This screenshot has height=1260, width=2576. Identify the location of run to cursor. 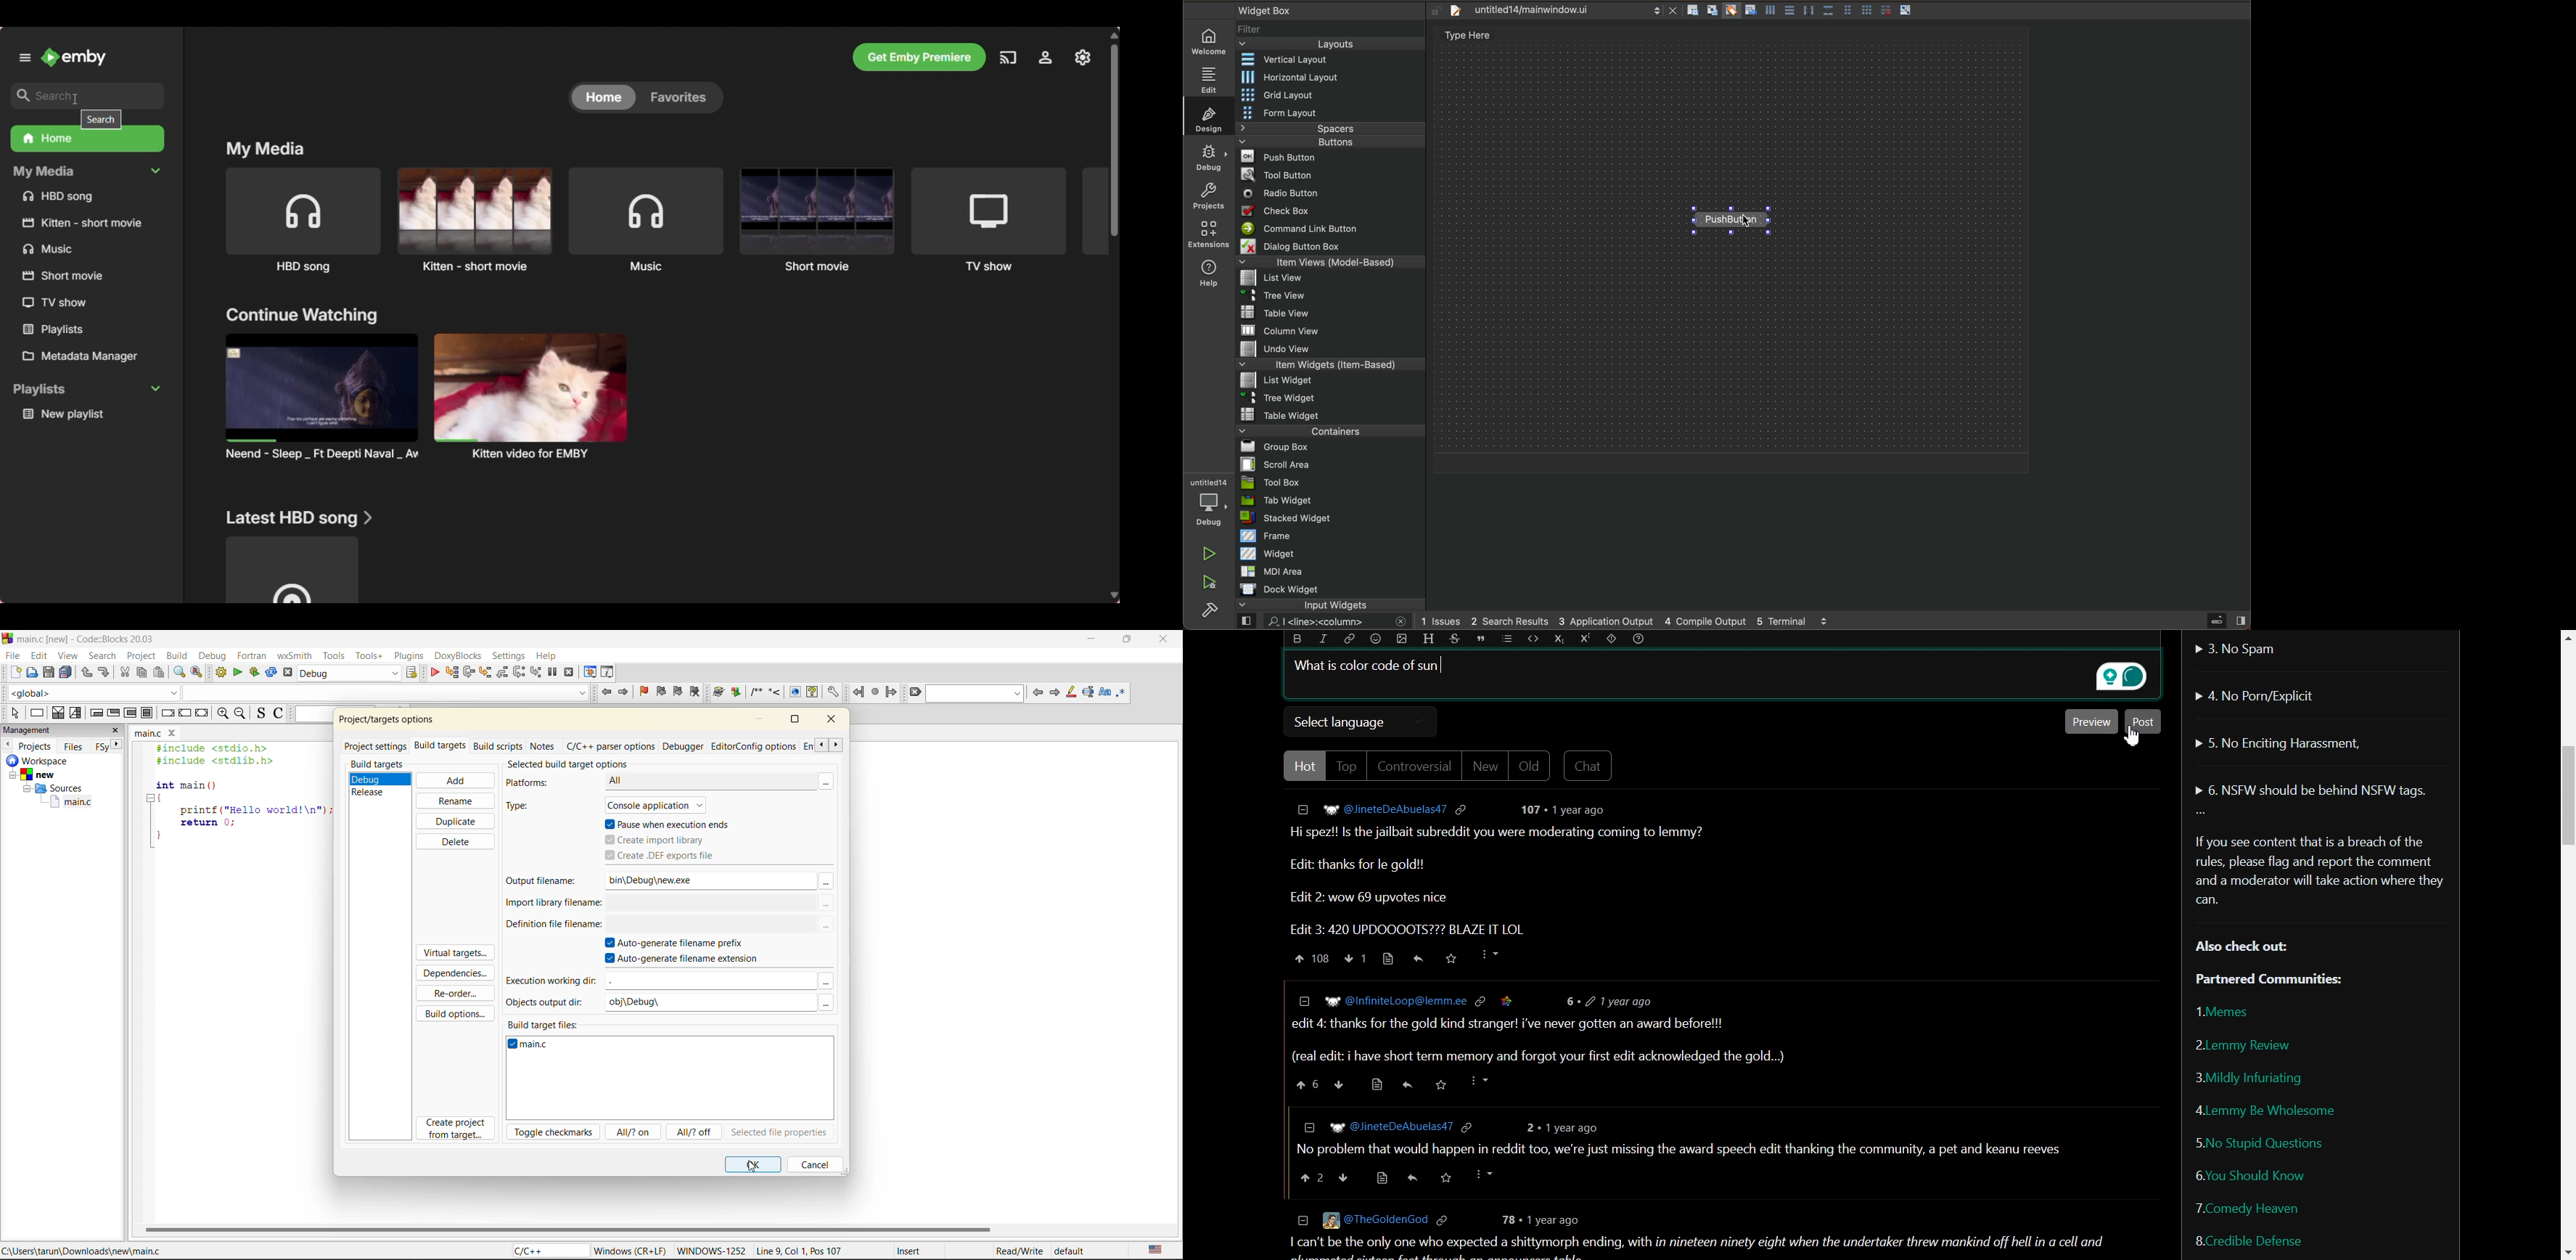
(453, 673).